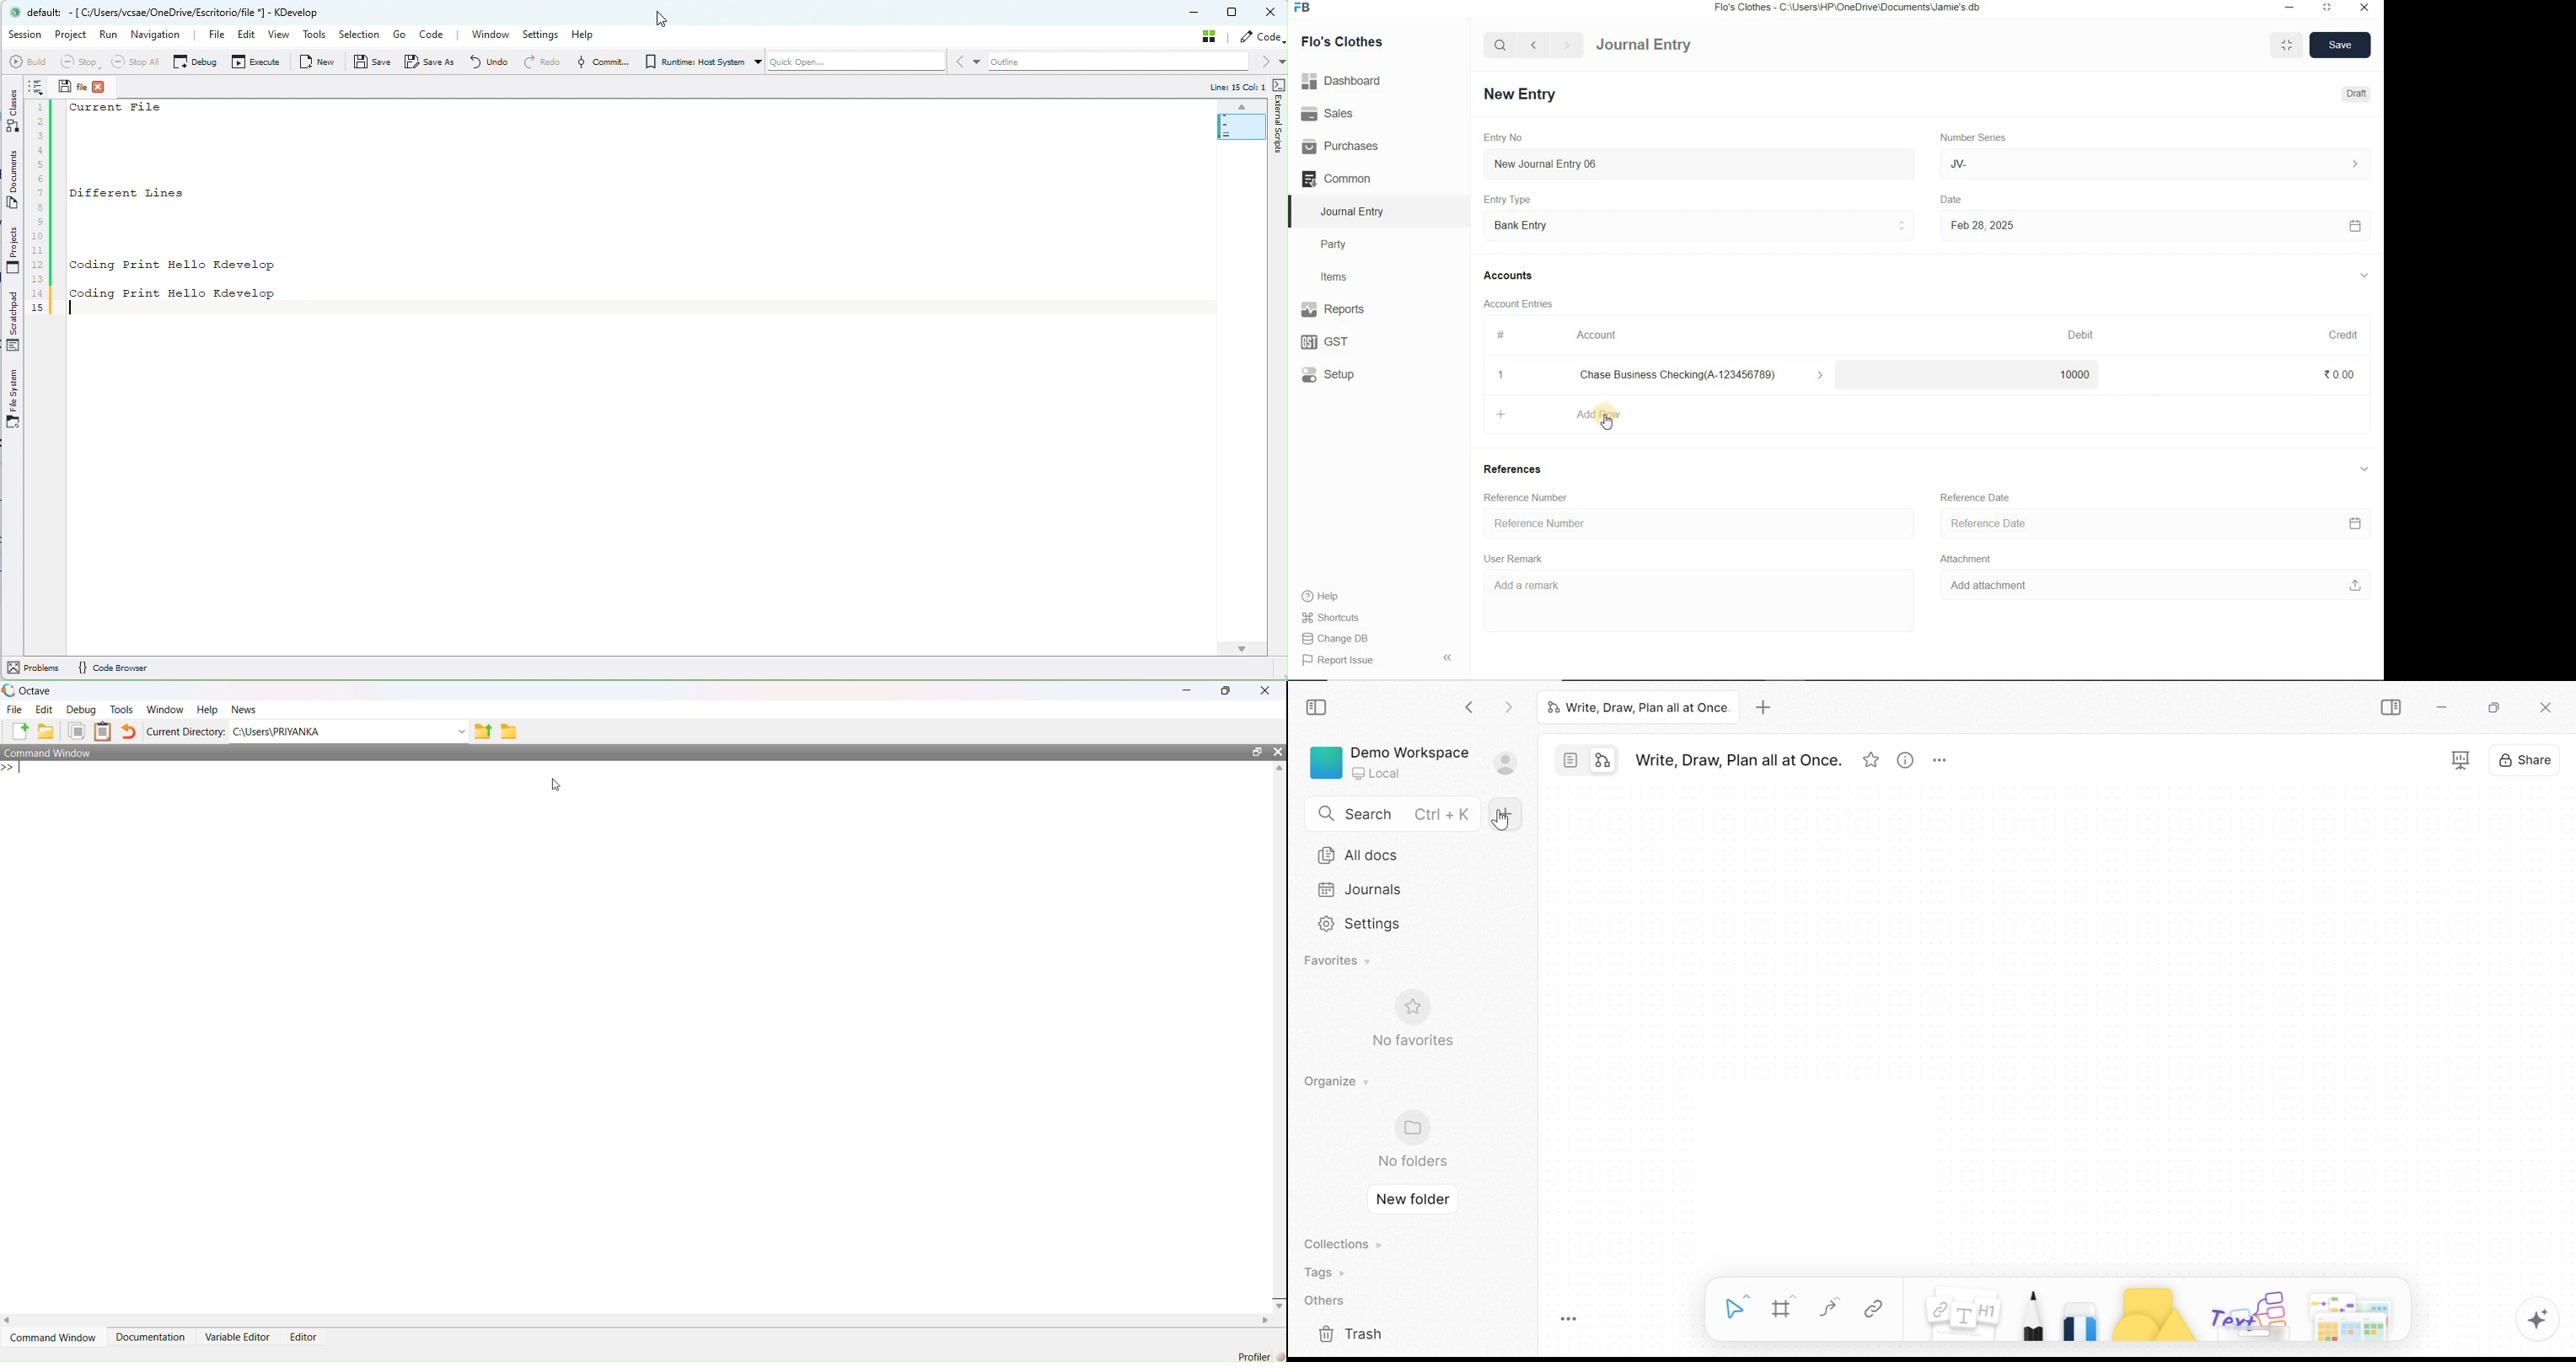  What do you see at coordinates (1353, 310) in the screenshot?
I see `Reports` at bounding box center [1353, 310].